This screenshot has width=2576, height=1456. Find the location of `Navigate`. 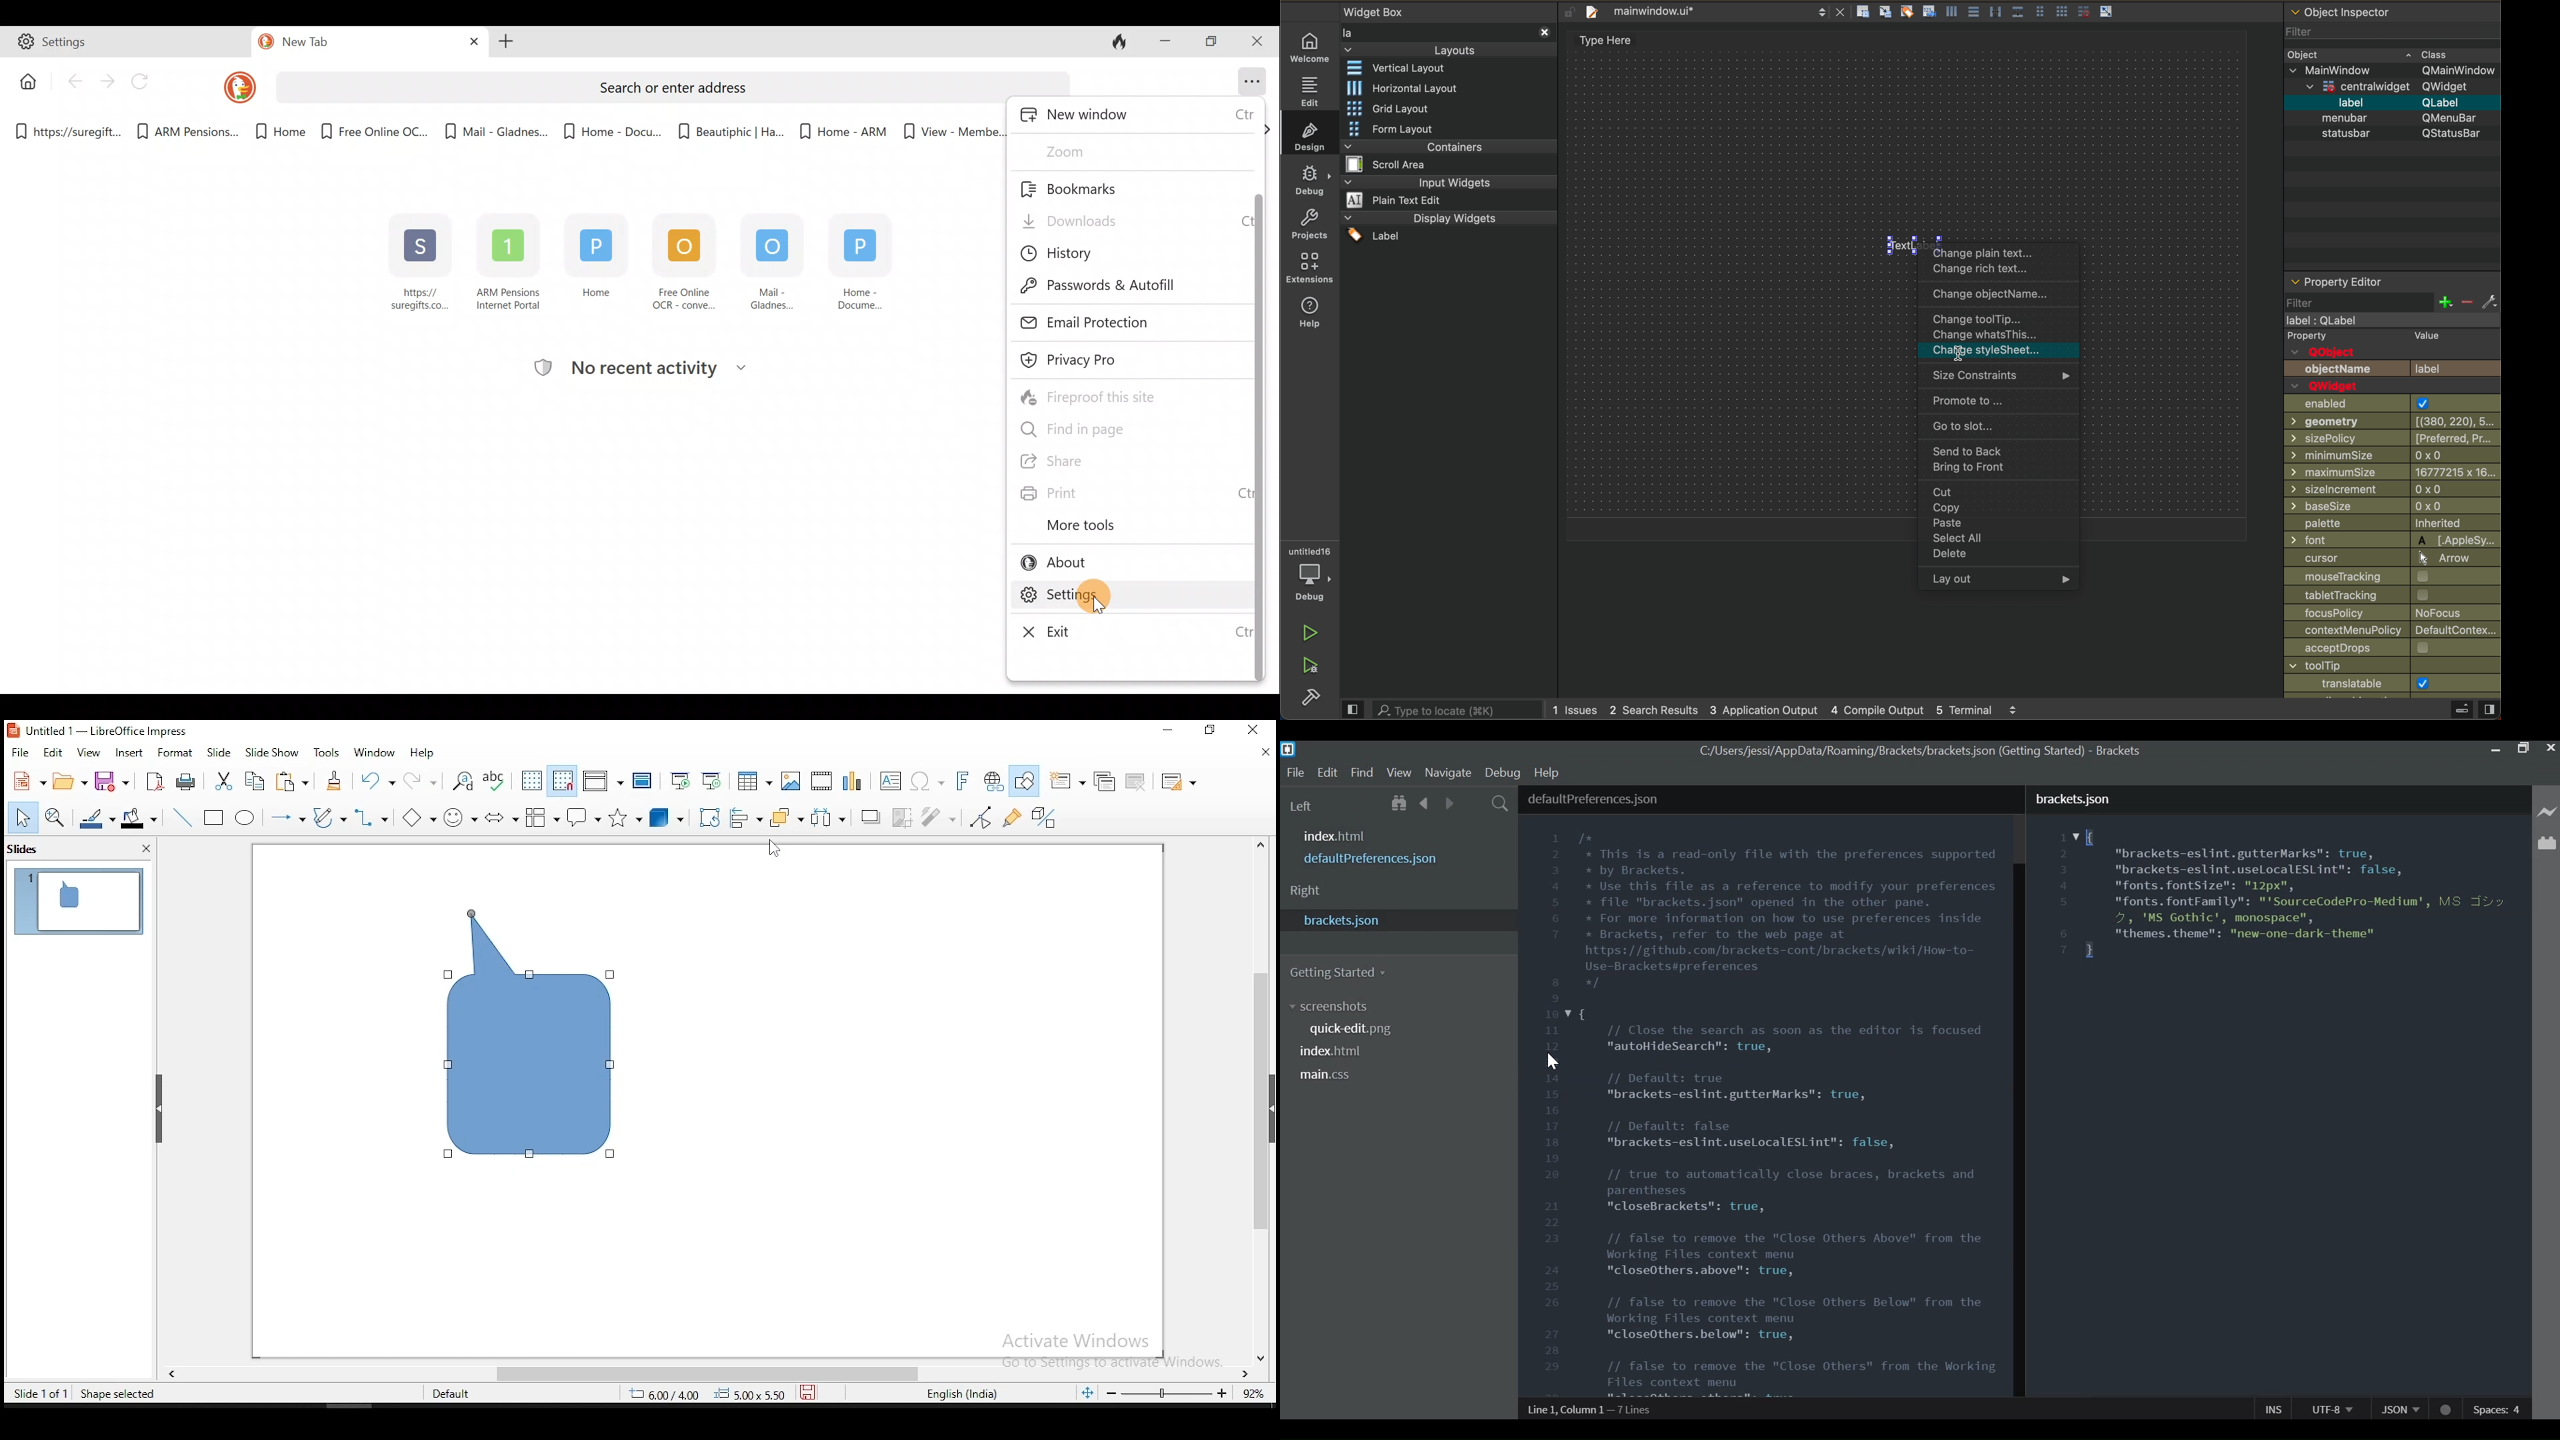

Navigate is located at coordinates (1447, 773).